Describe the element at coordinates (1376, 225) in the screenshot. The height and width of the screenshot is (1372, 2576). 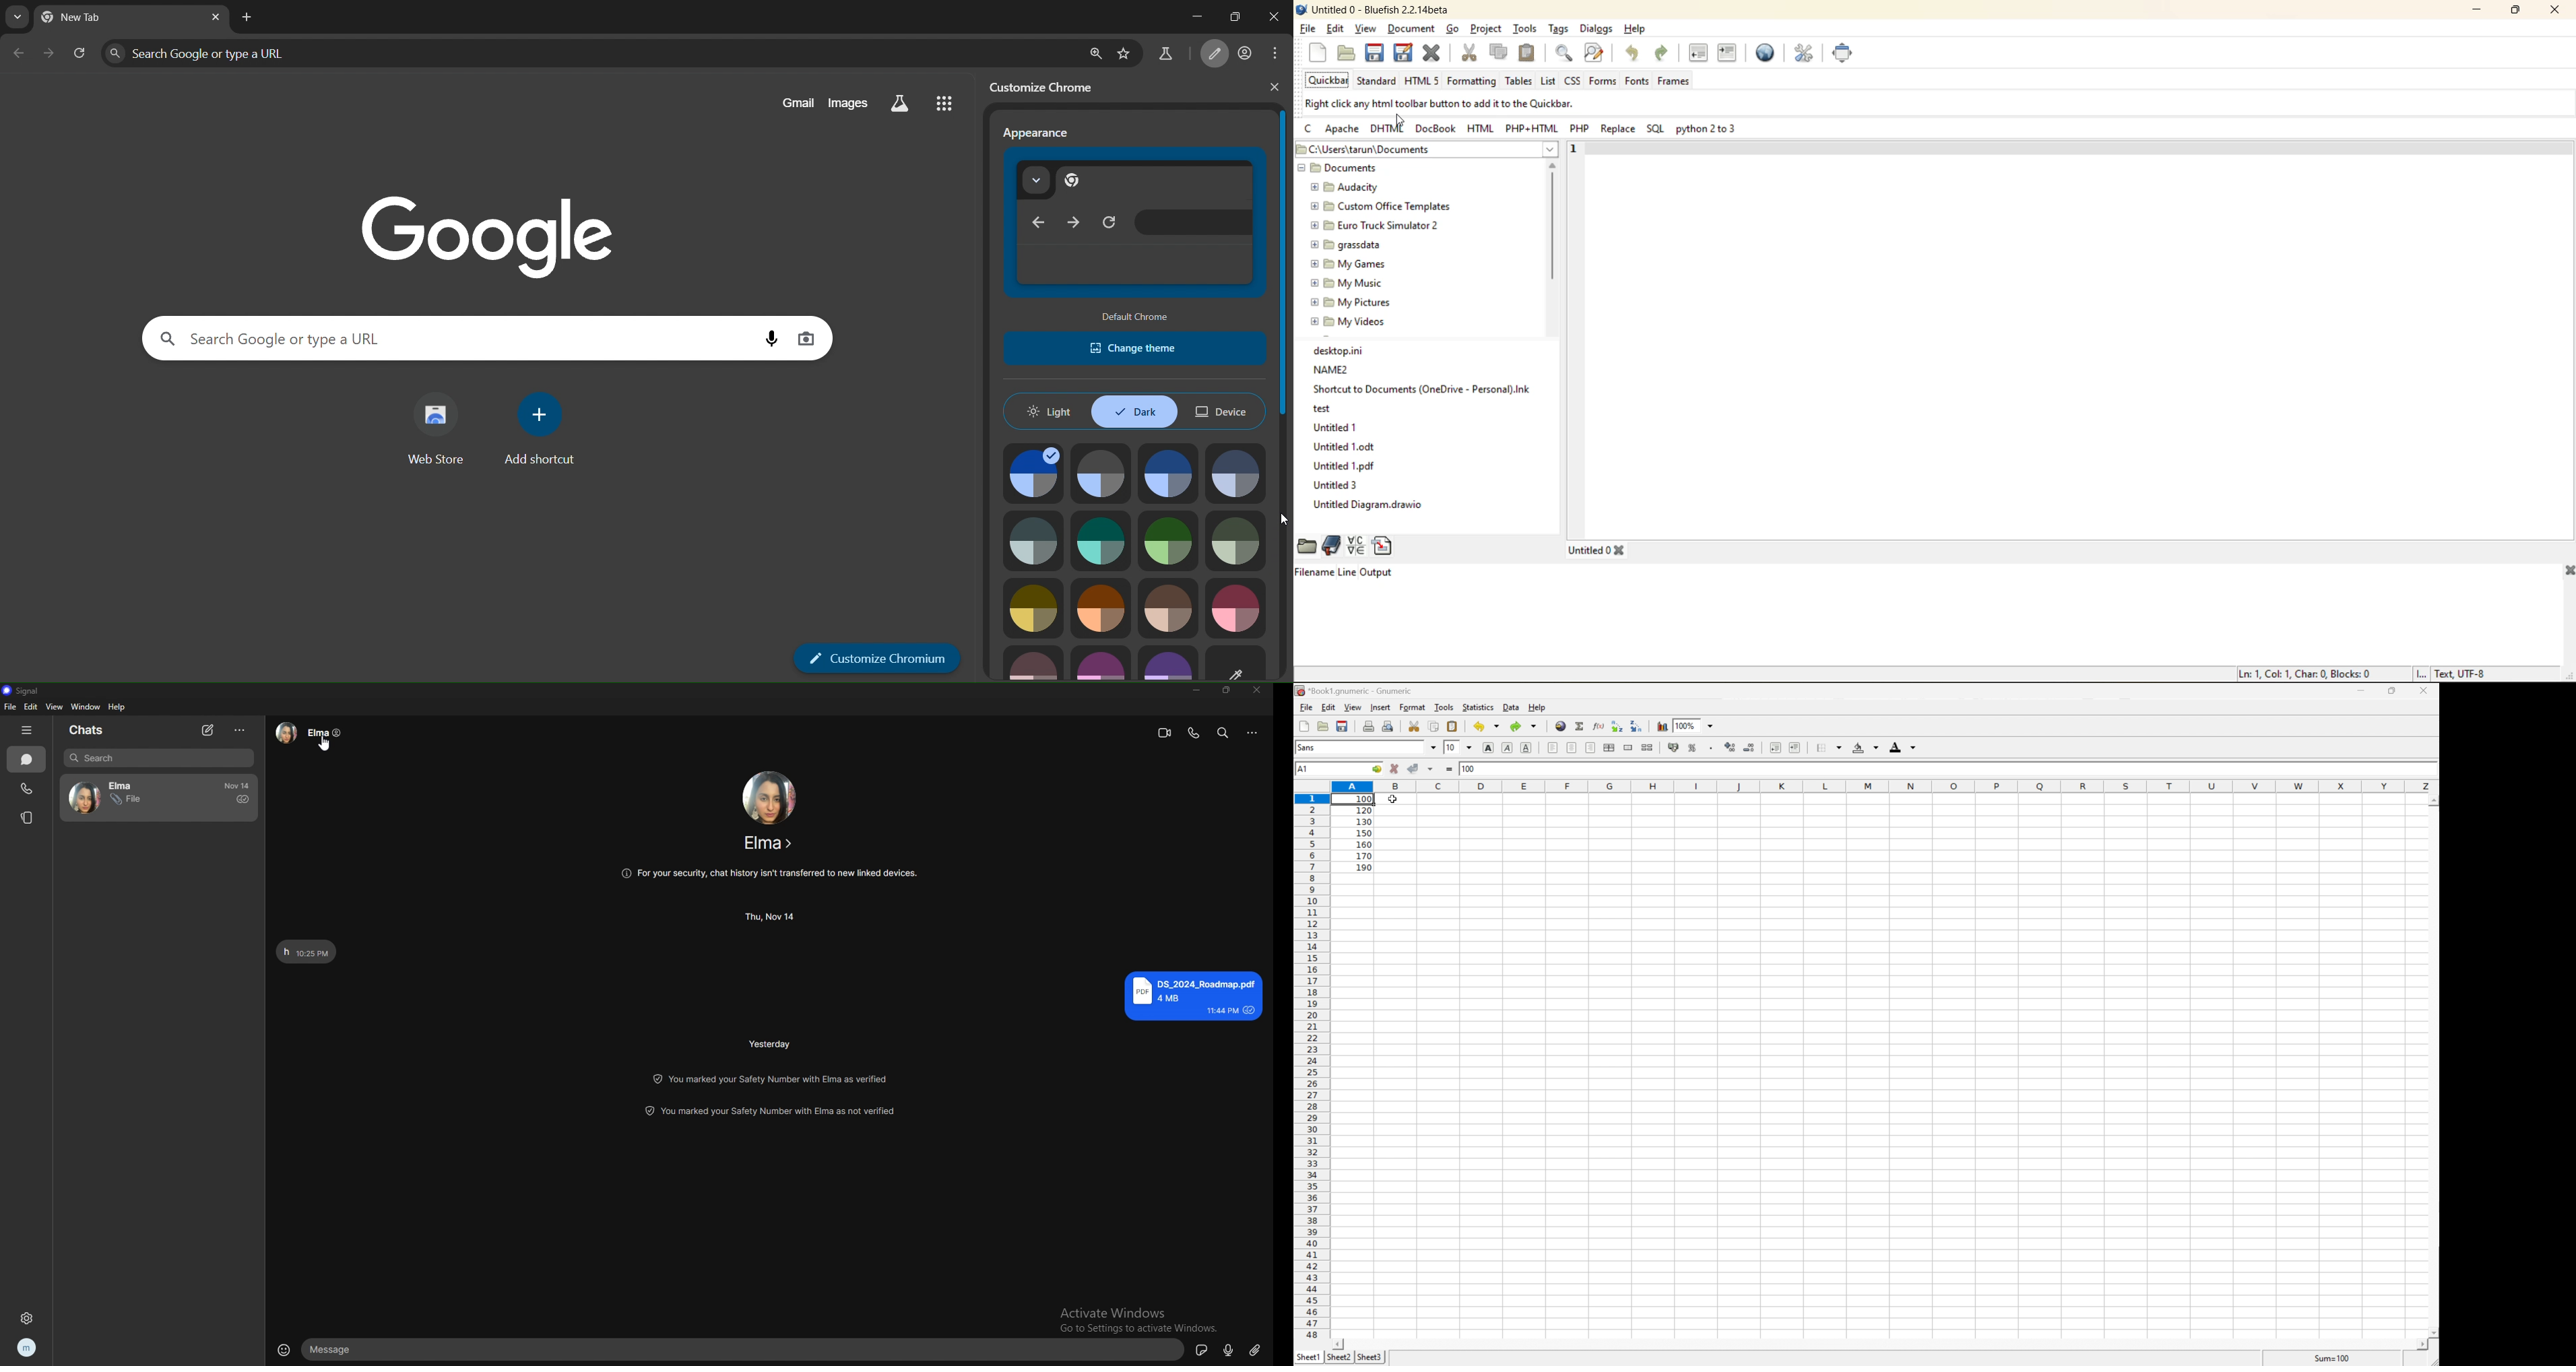
I see `Euro Truck Simulator 2` at that location.